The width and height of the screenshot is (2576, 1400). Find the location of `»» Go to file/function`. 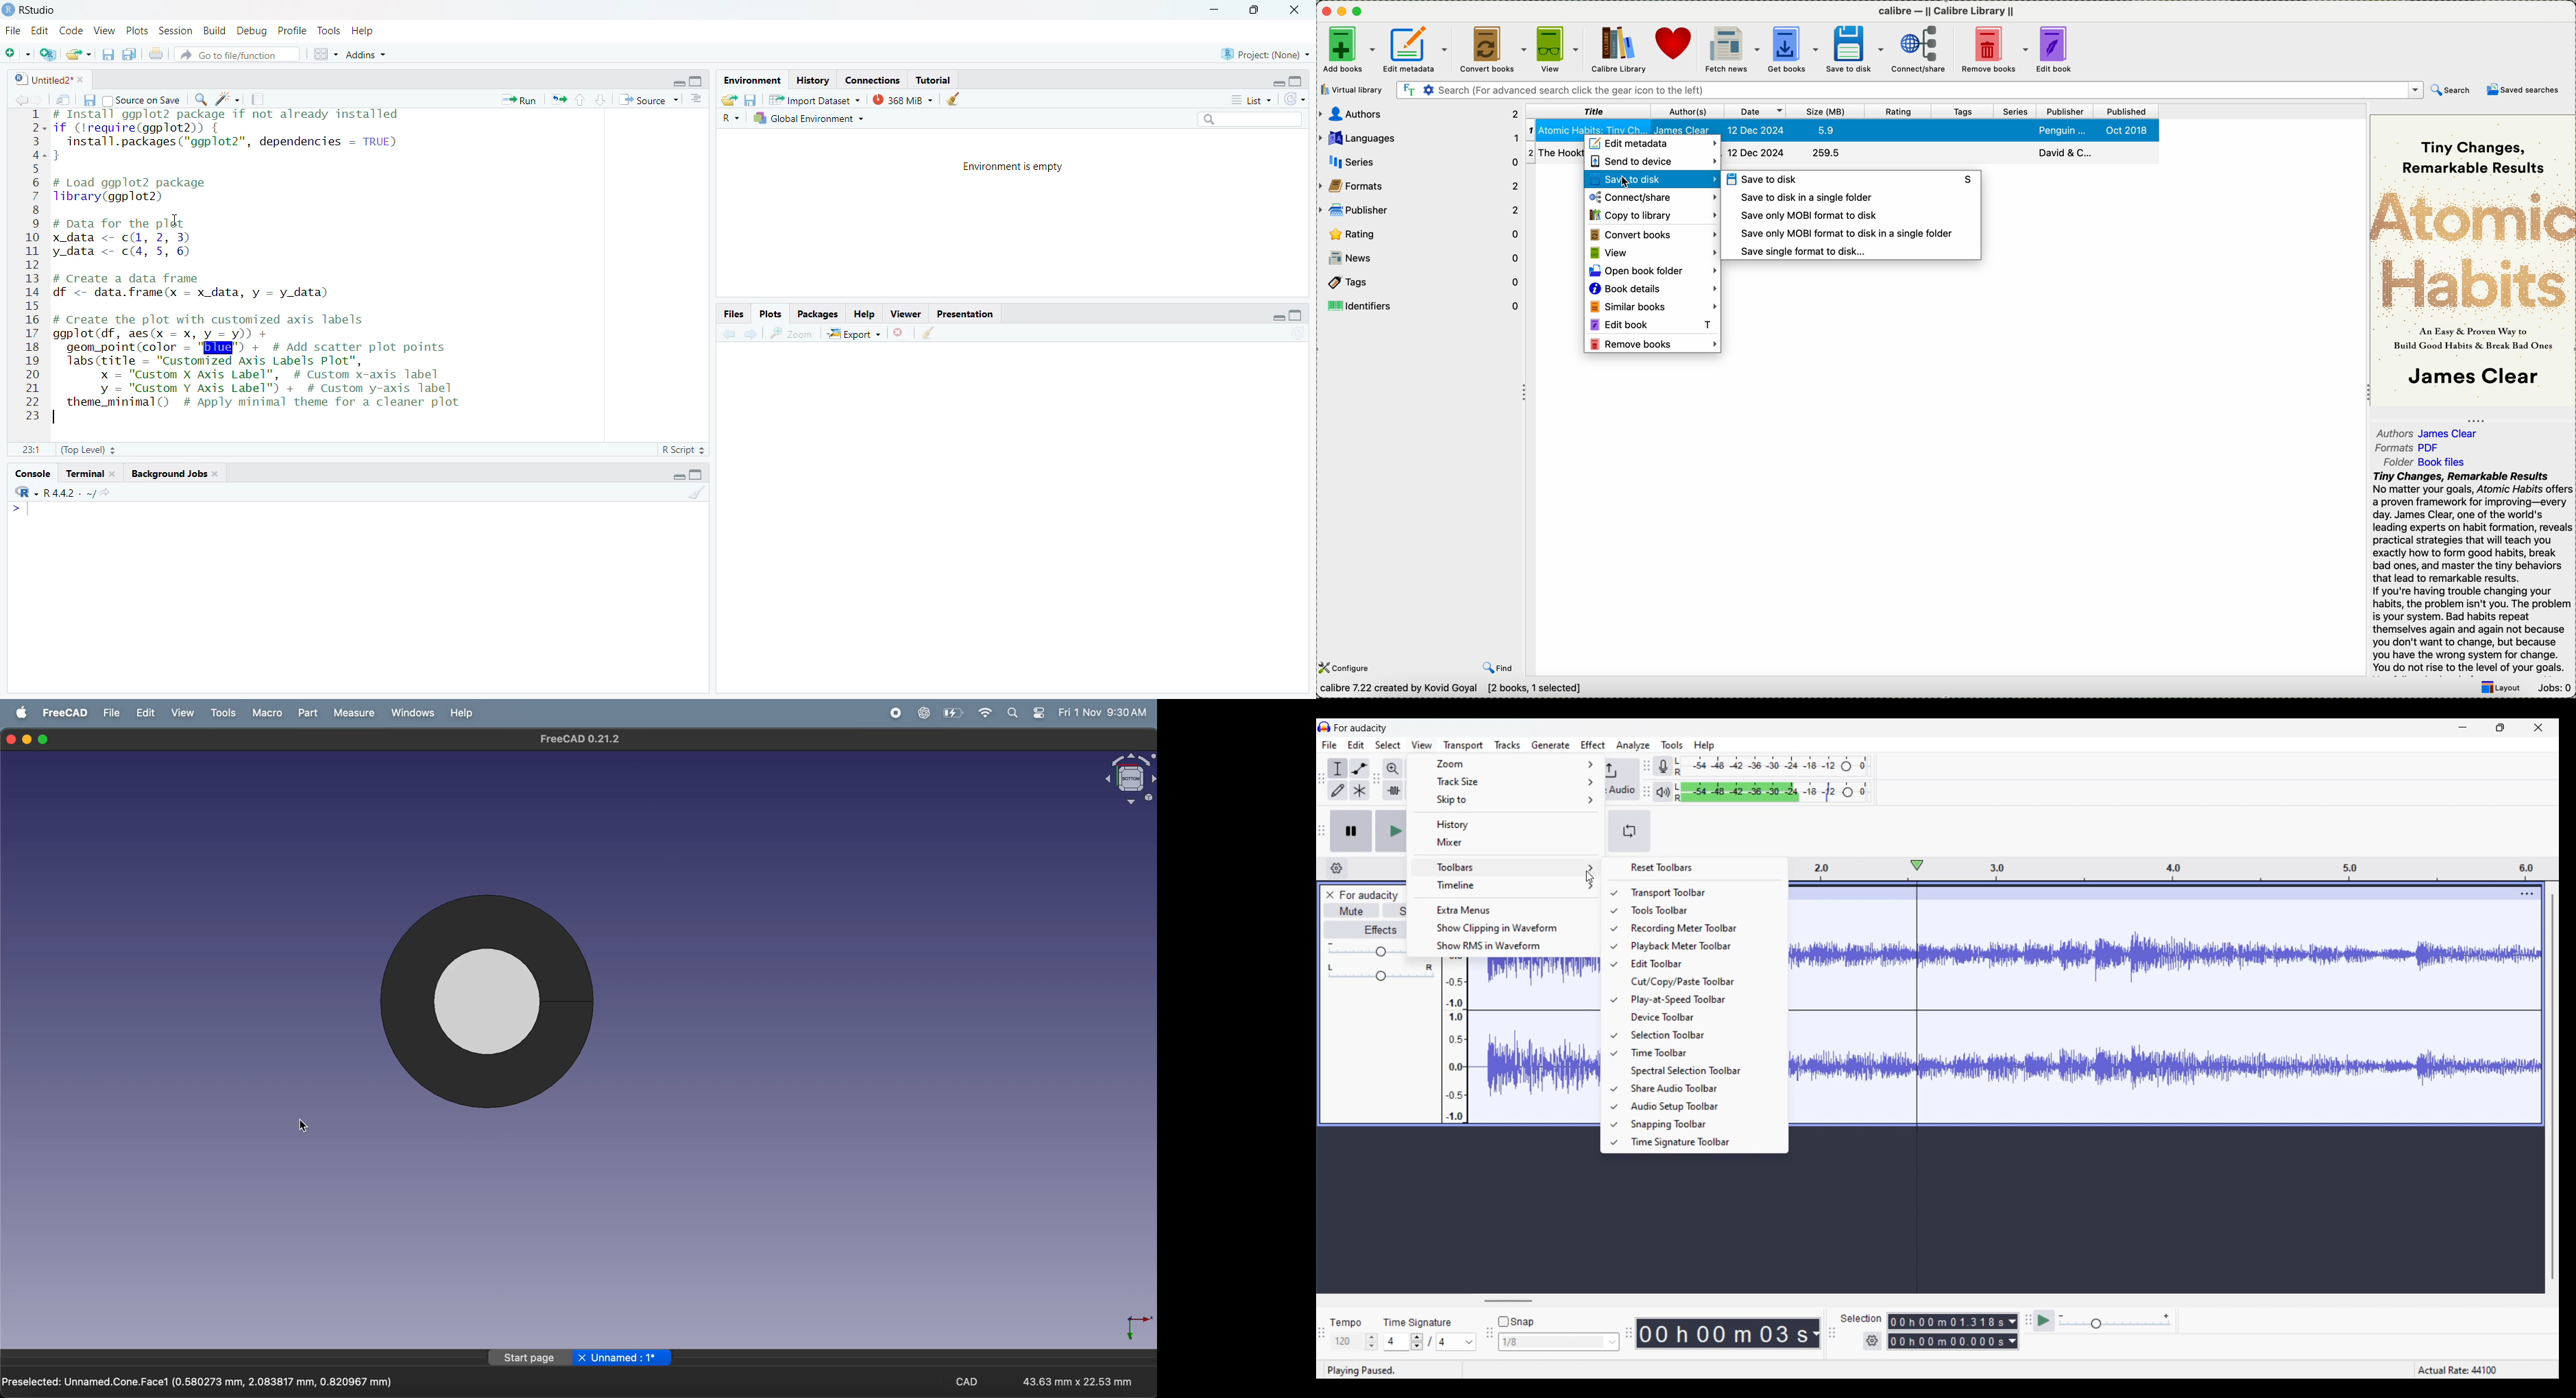

»» Go to file/function is located at coordinates (241, 56).